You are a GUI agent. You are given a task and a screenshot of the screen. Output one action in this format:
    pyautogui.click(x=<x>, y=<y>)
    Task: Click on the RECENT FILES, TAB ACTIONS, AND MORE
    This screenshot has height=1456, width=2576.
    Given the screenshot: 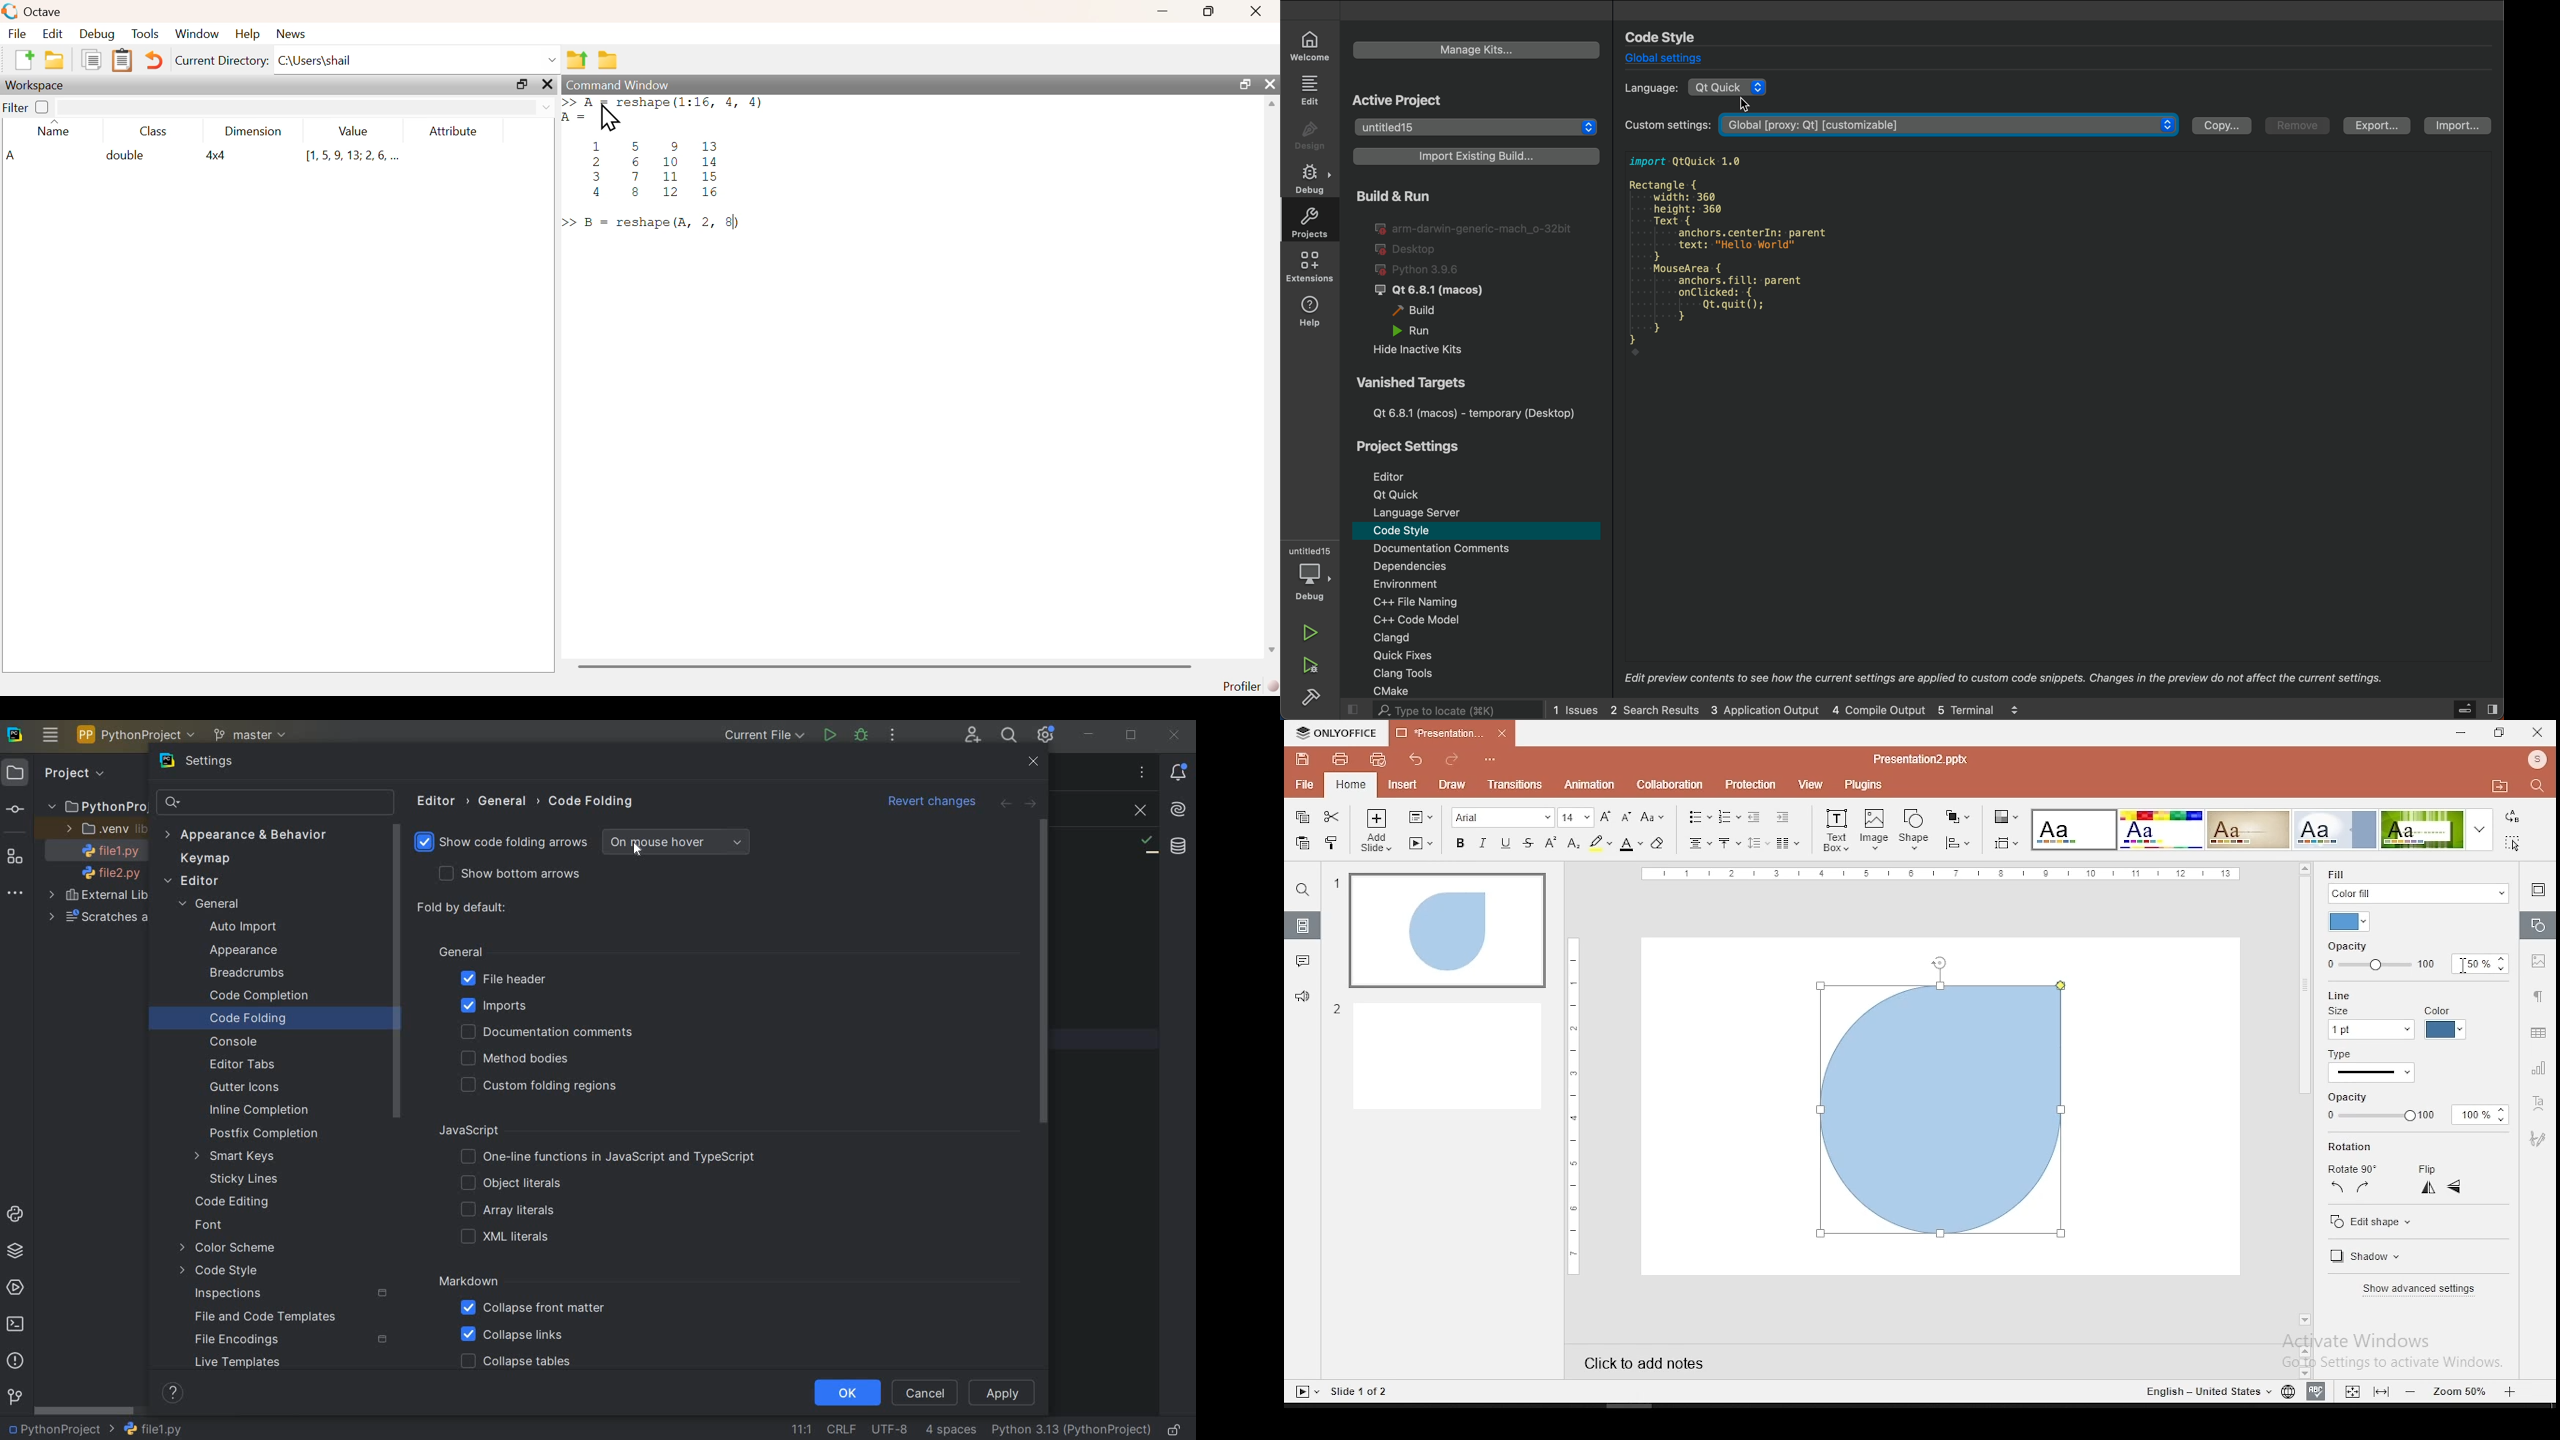 What is the action you would take?
    pyautogui.click(x=1142, y=772)
    